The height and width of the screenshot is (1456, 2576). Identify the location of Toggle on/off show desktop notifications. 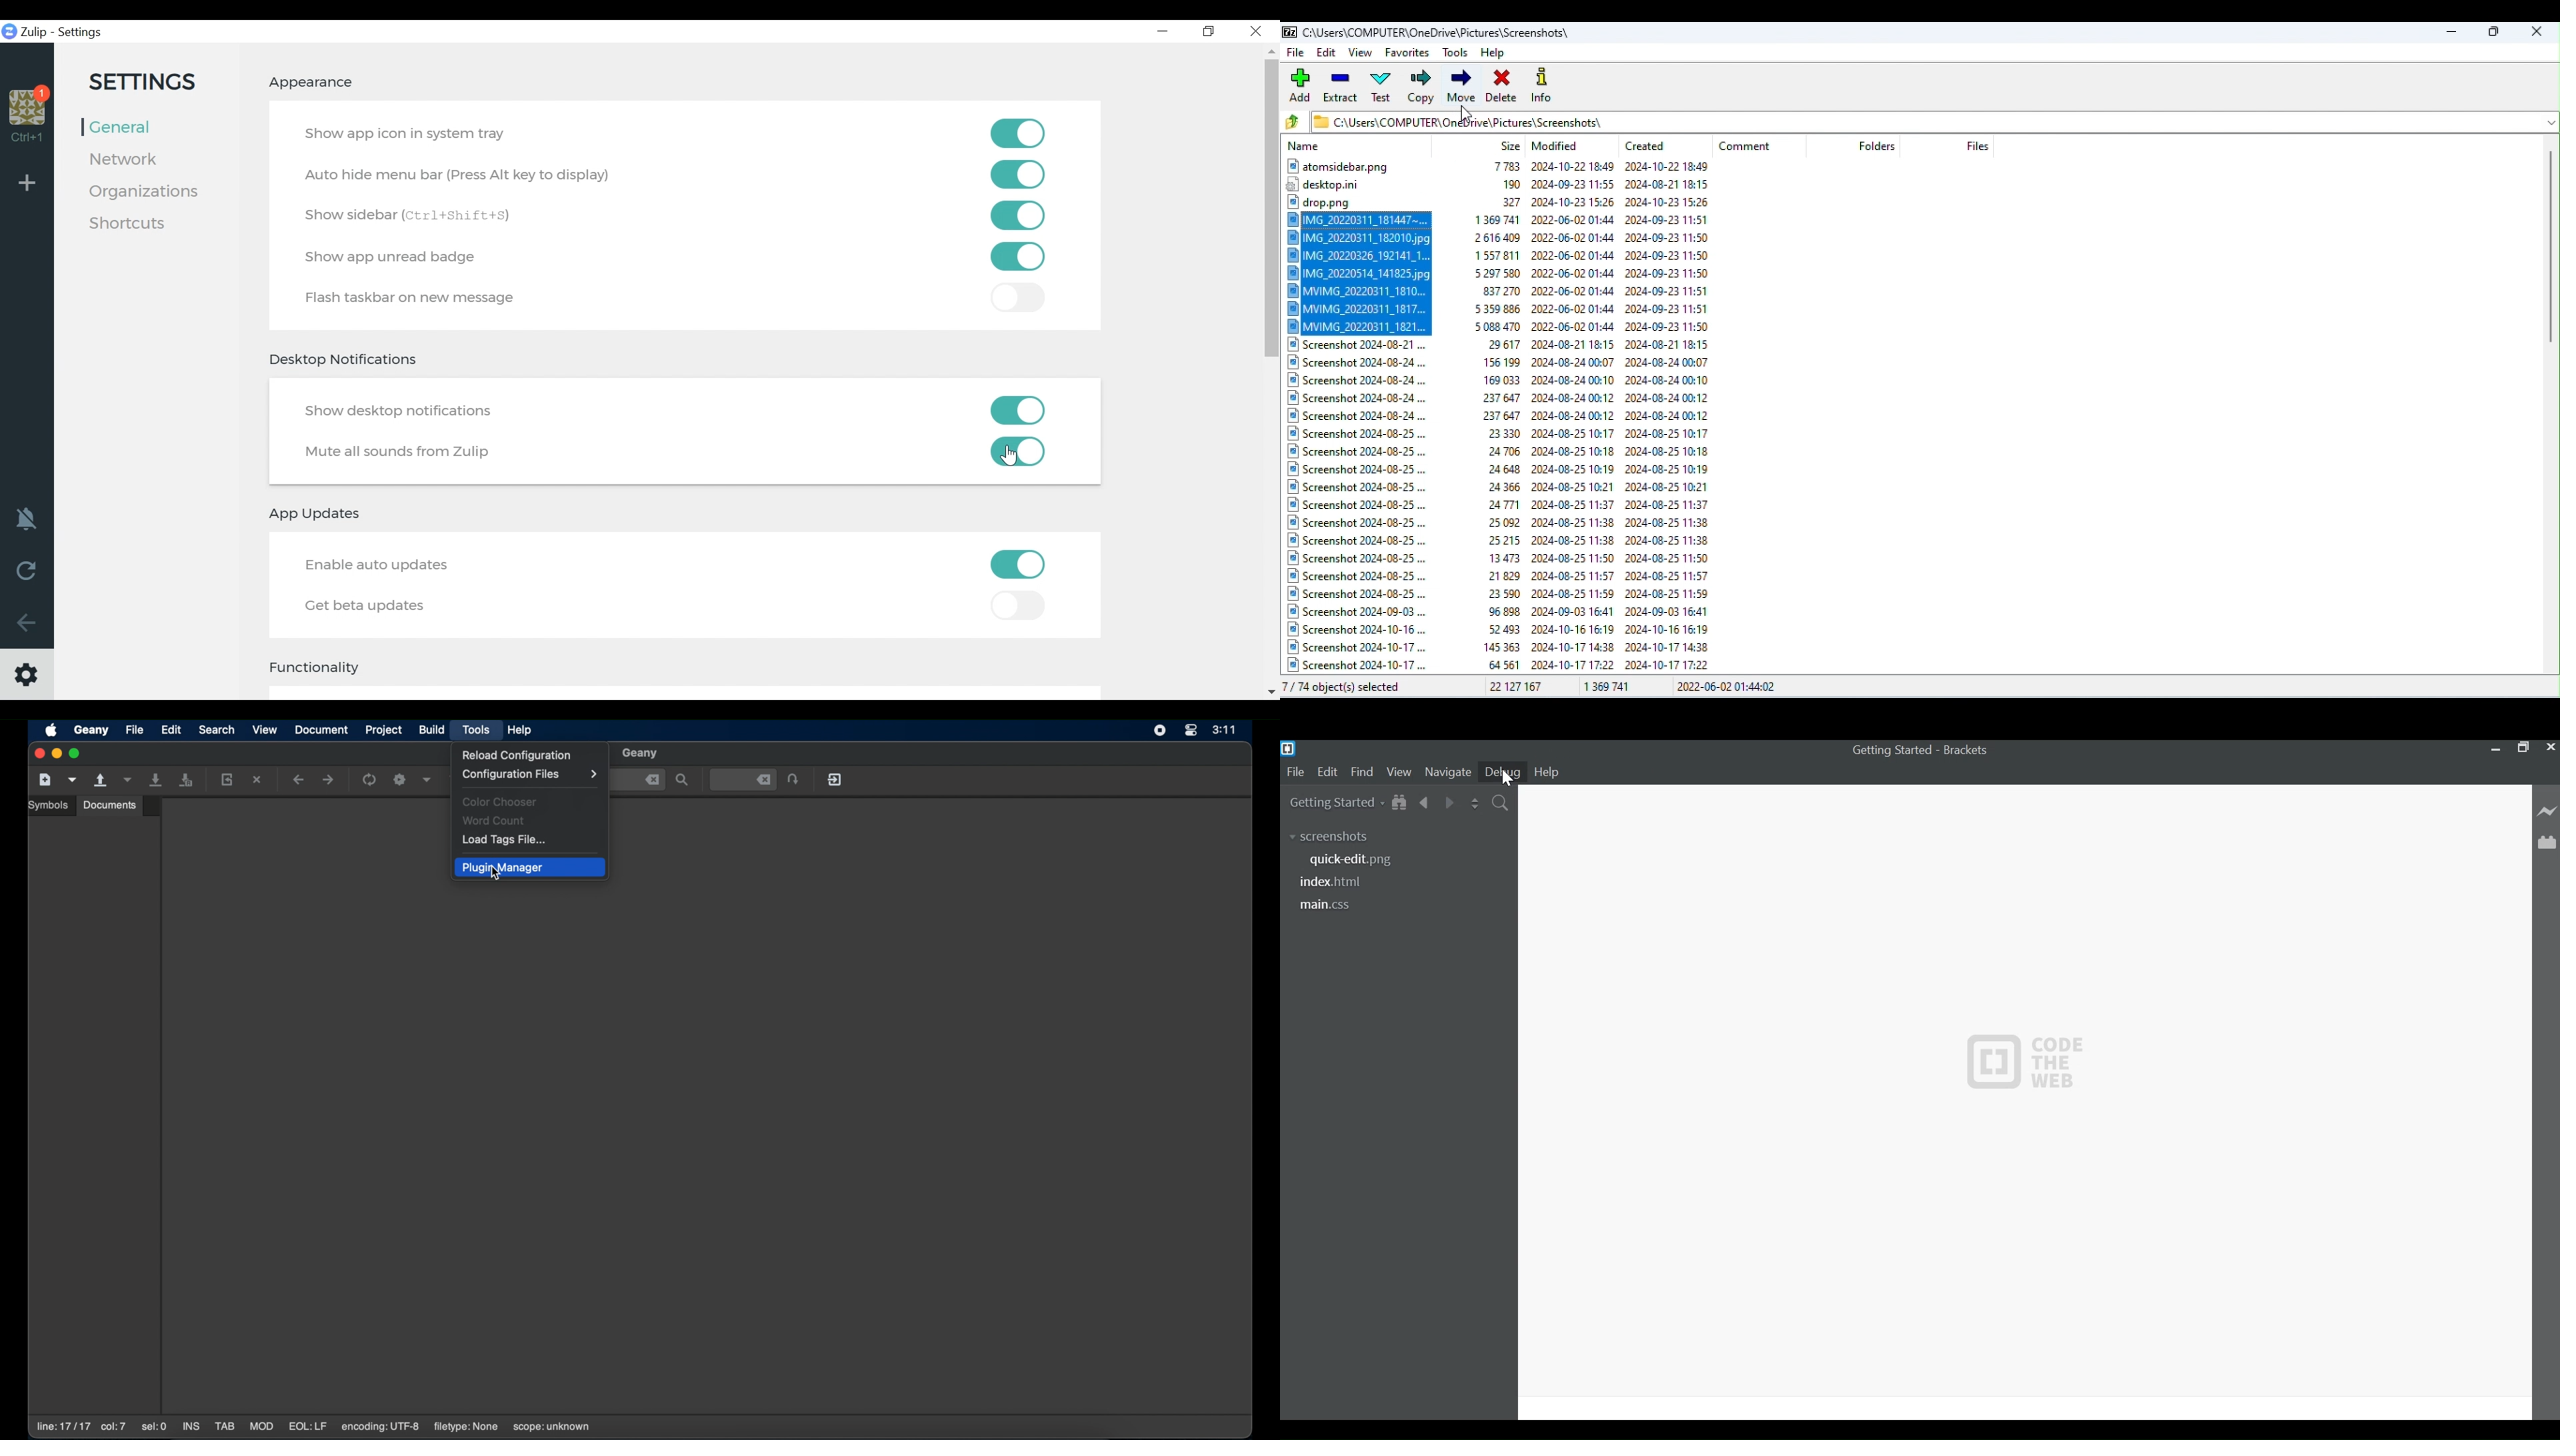
(1021, 409).